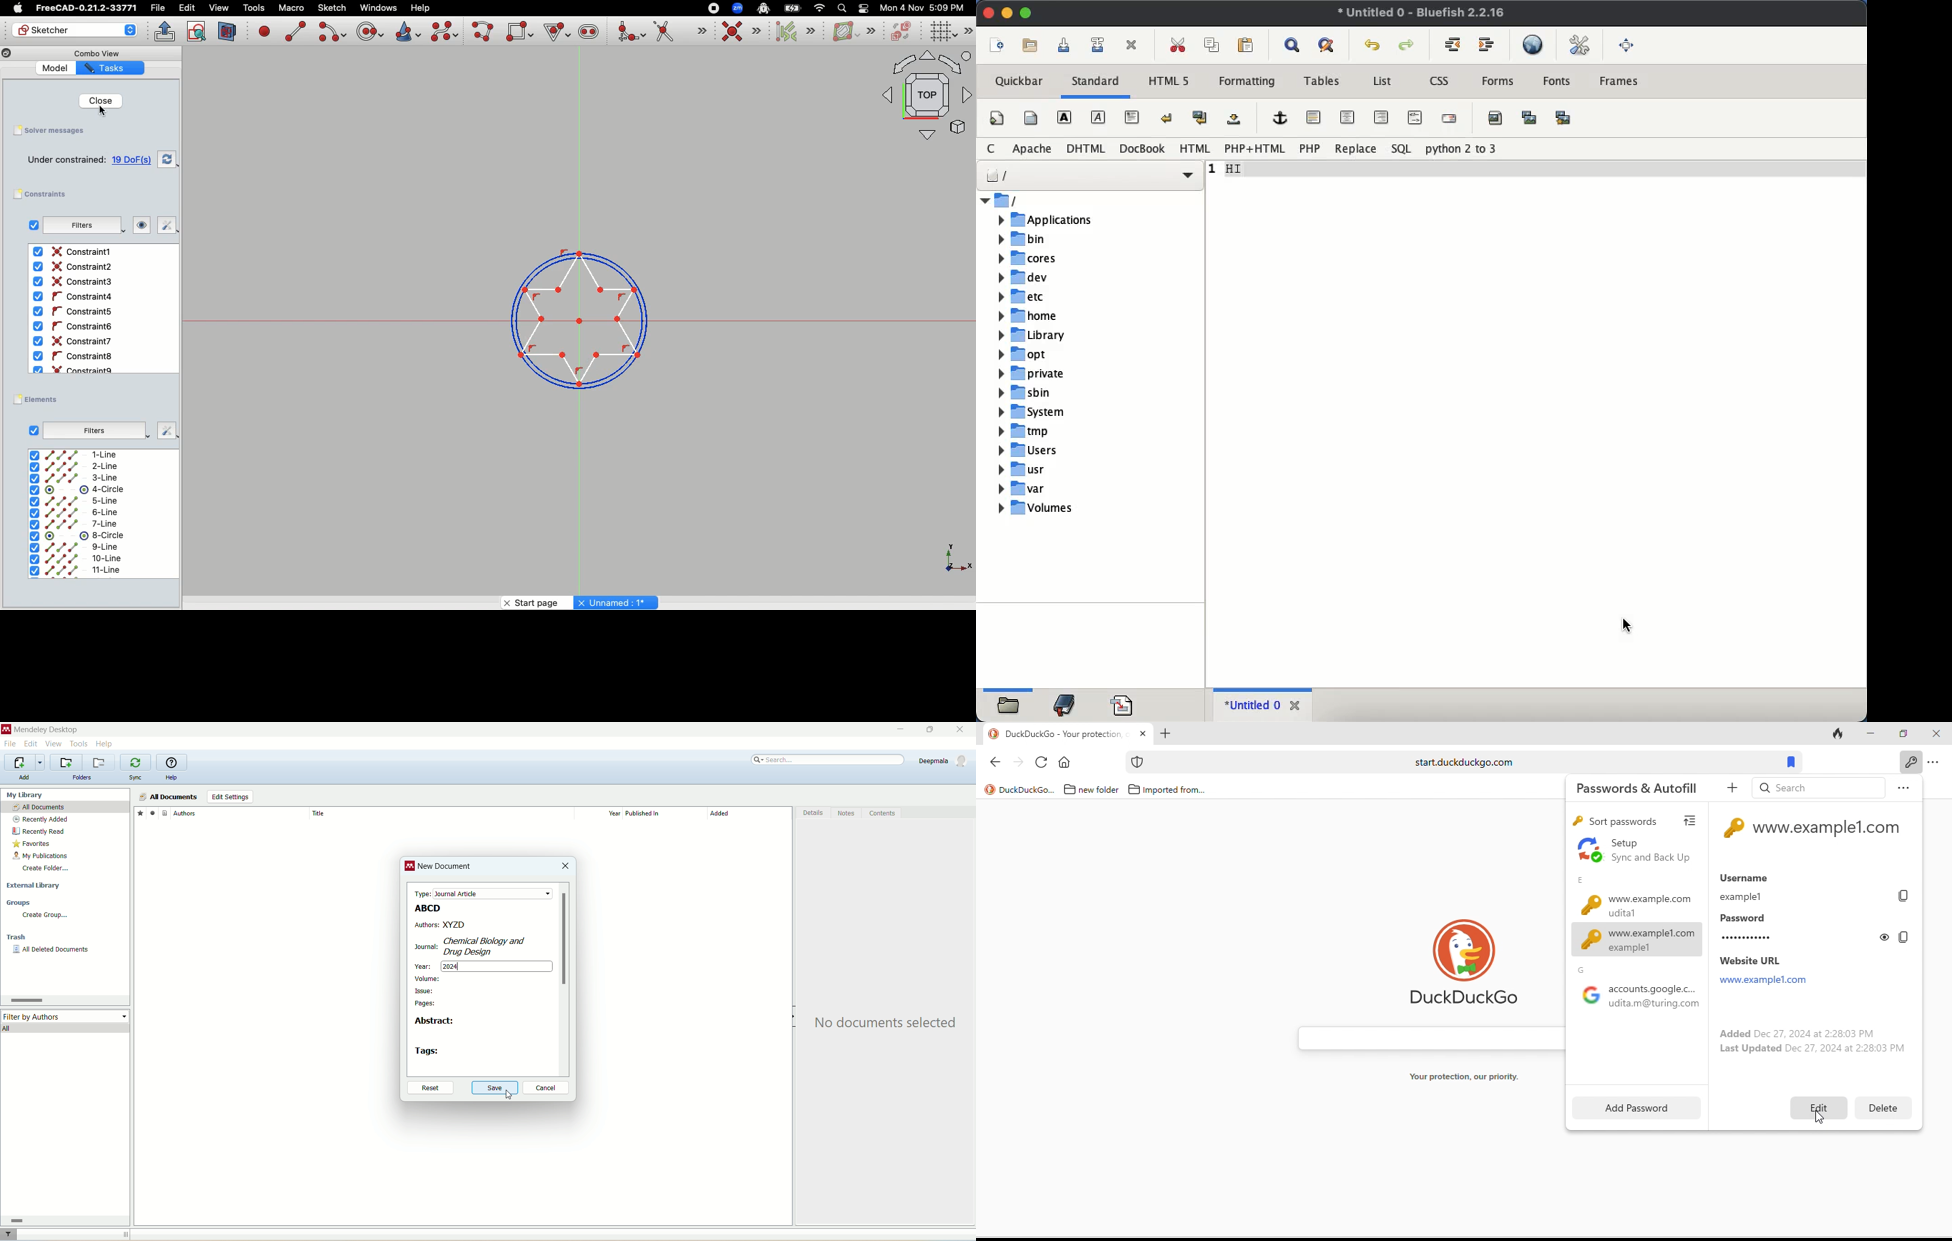 The height and width of the screenshot is (1260, 1960). I want to click on css, so click(1440, 80).